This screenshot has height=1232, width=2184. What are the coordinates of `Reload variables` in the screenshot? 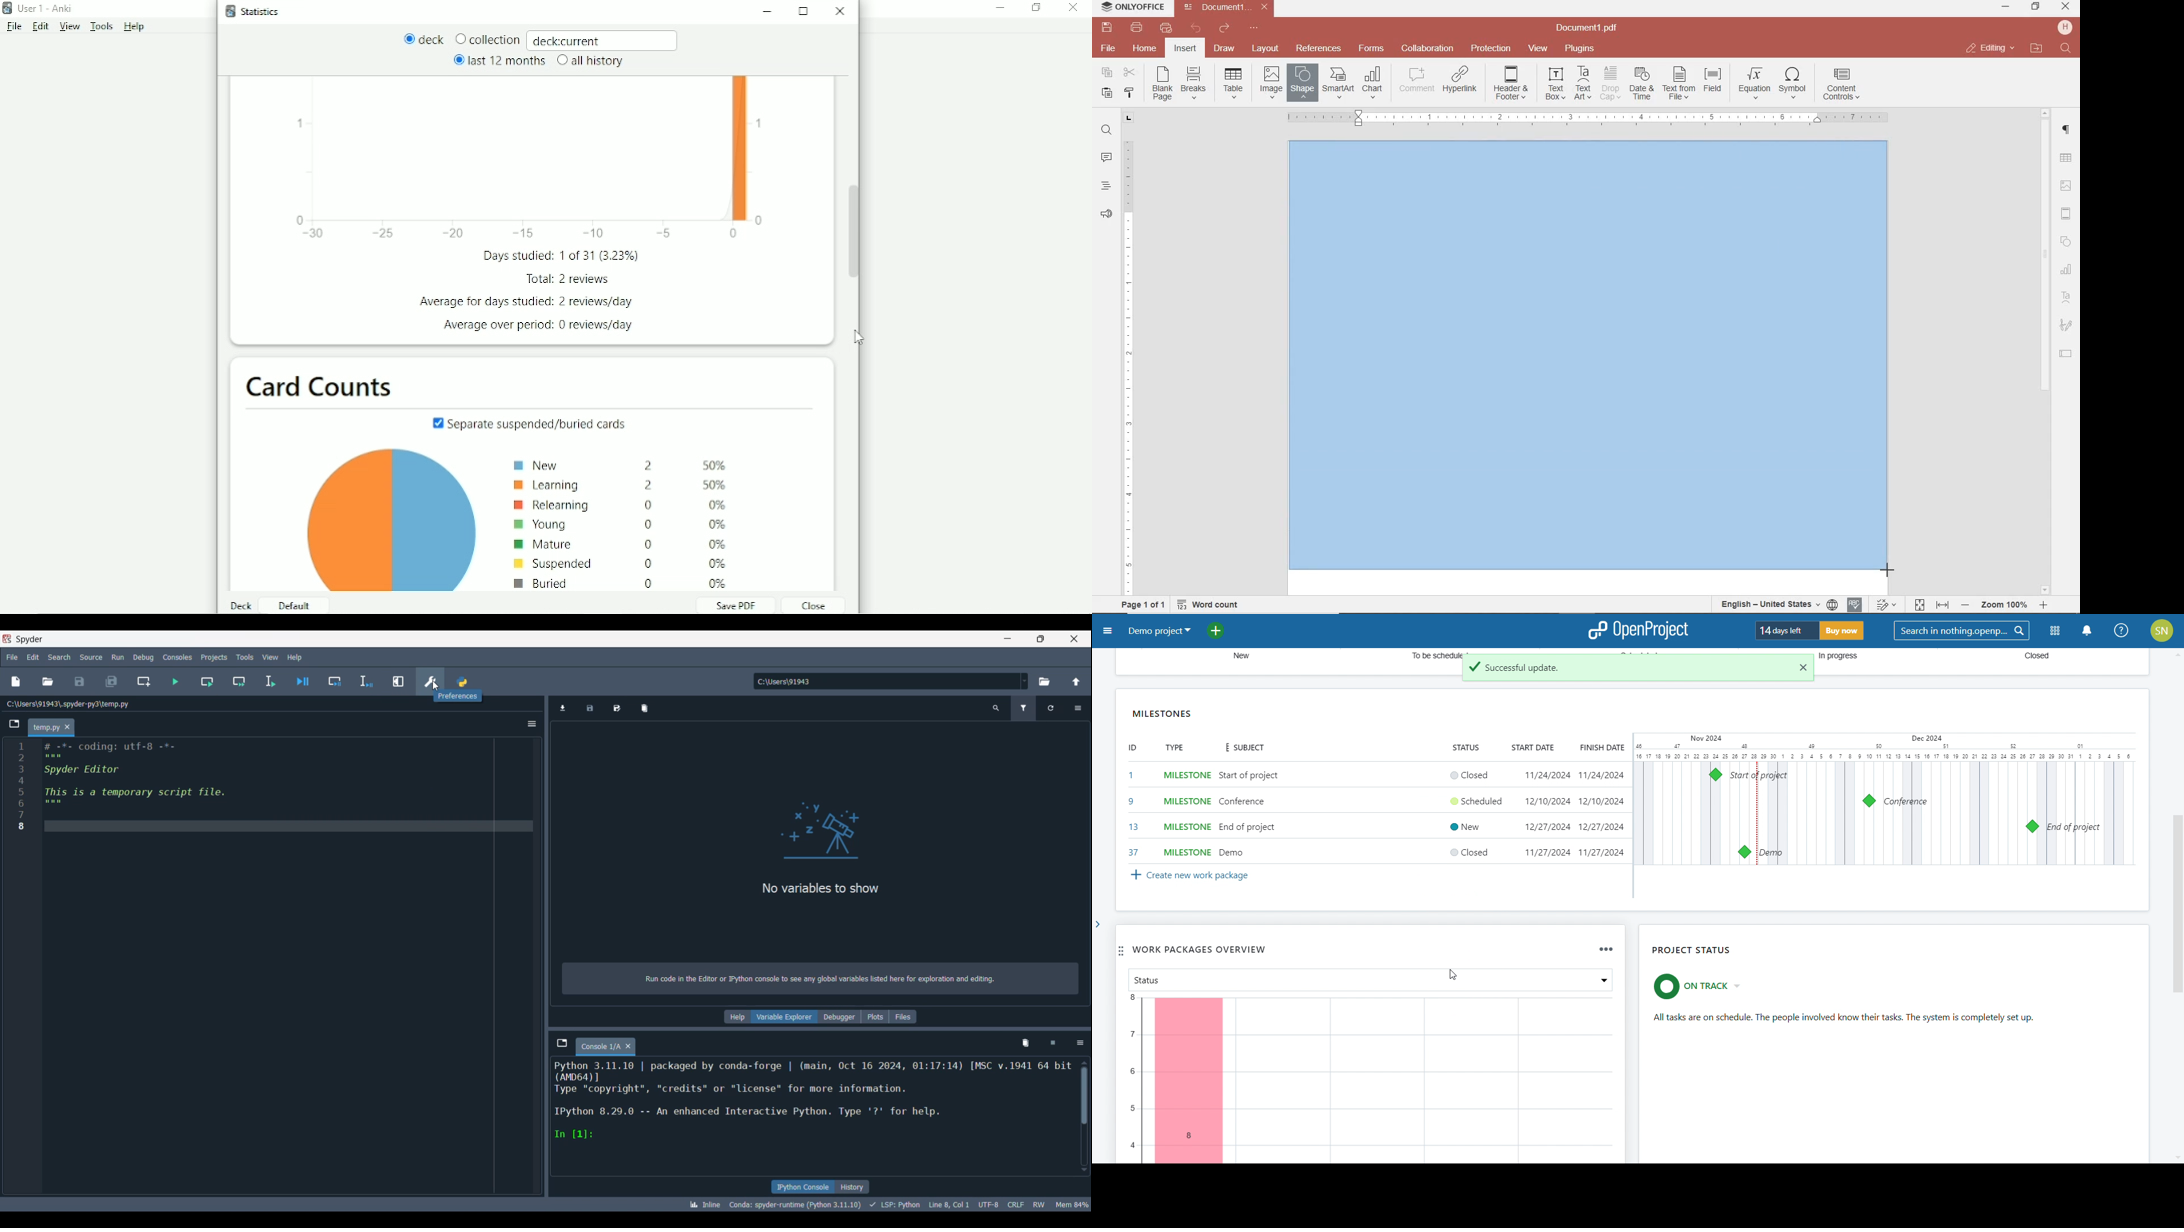 It's located at (1051, 708).